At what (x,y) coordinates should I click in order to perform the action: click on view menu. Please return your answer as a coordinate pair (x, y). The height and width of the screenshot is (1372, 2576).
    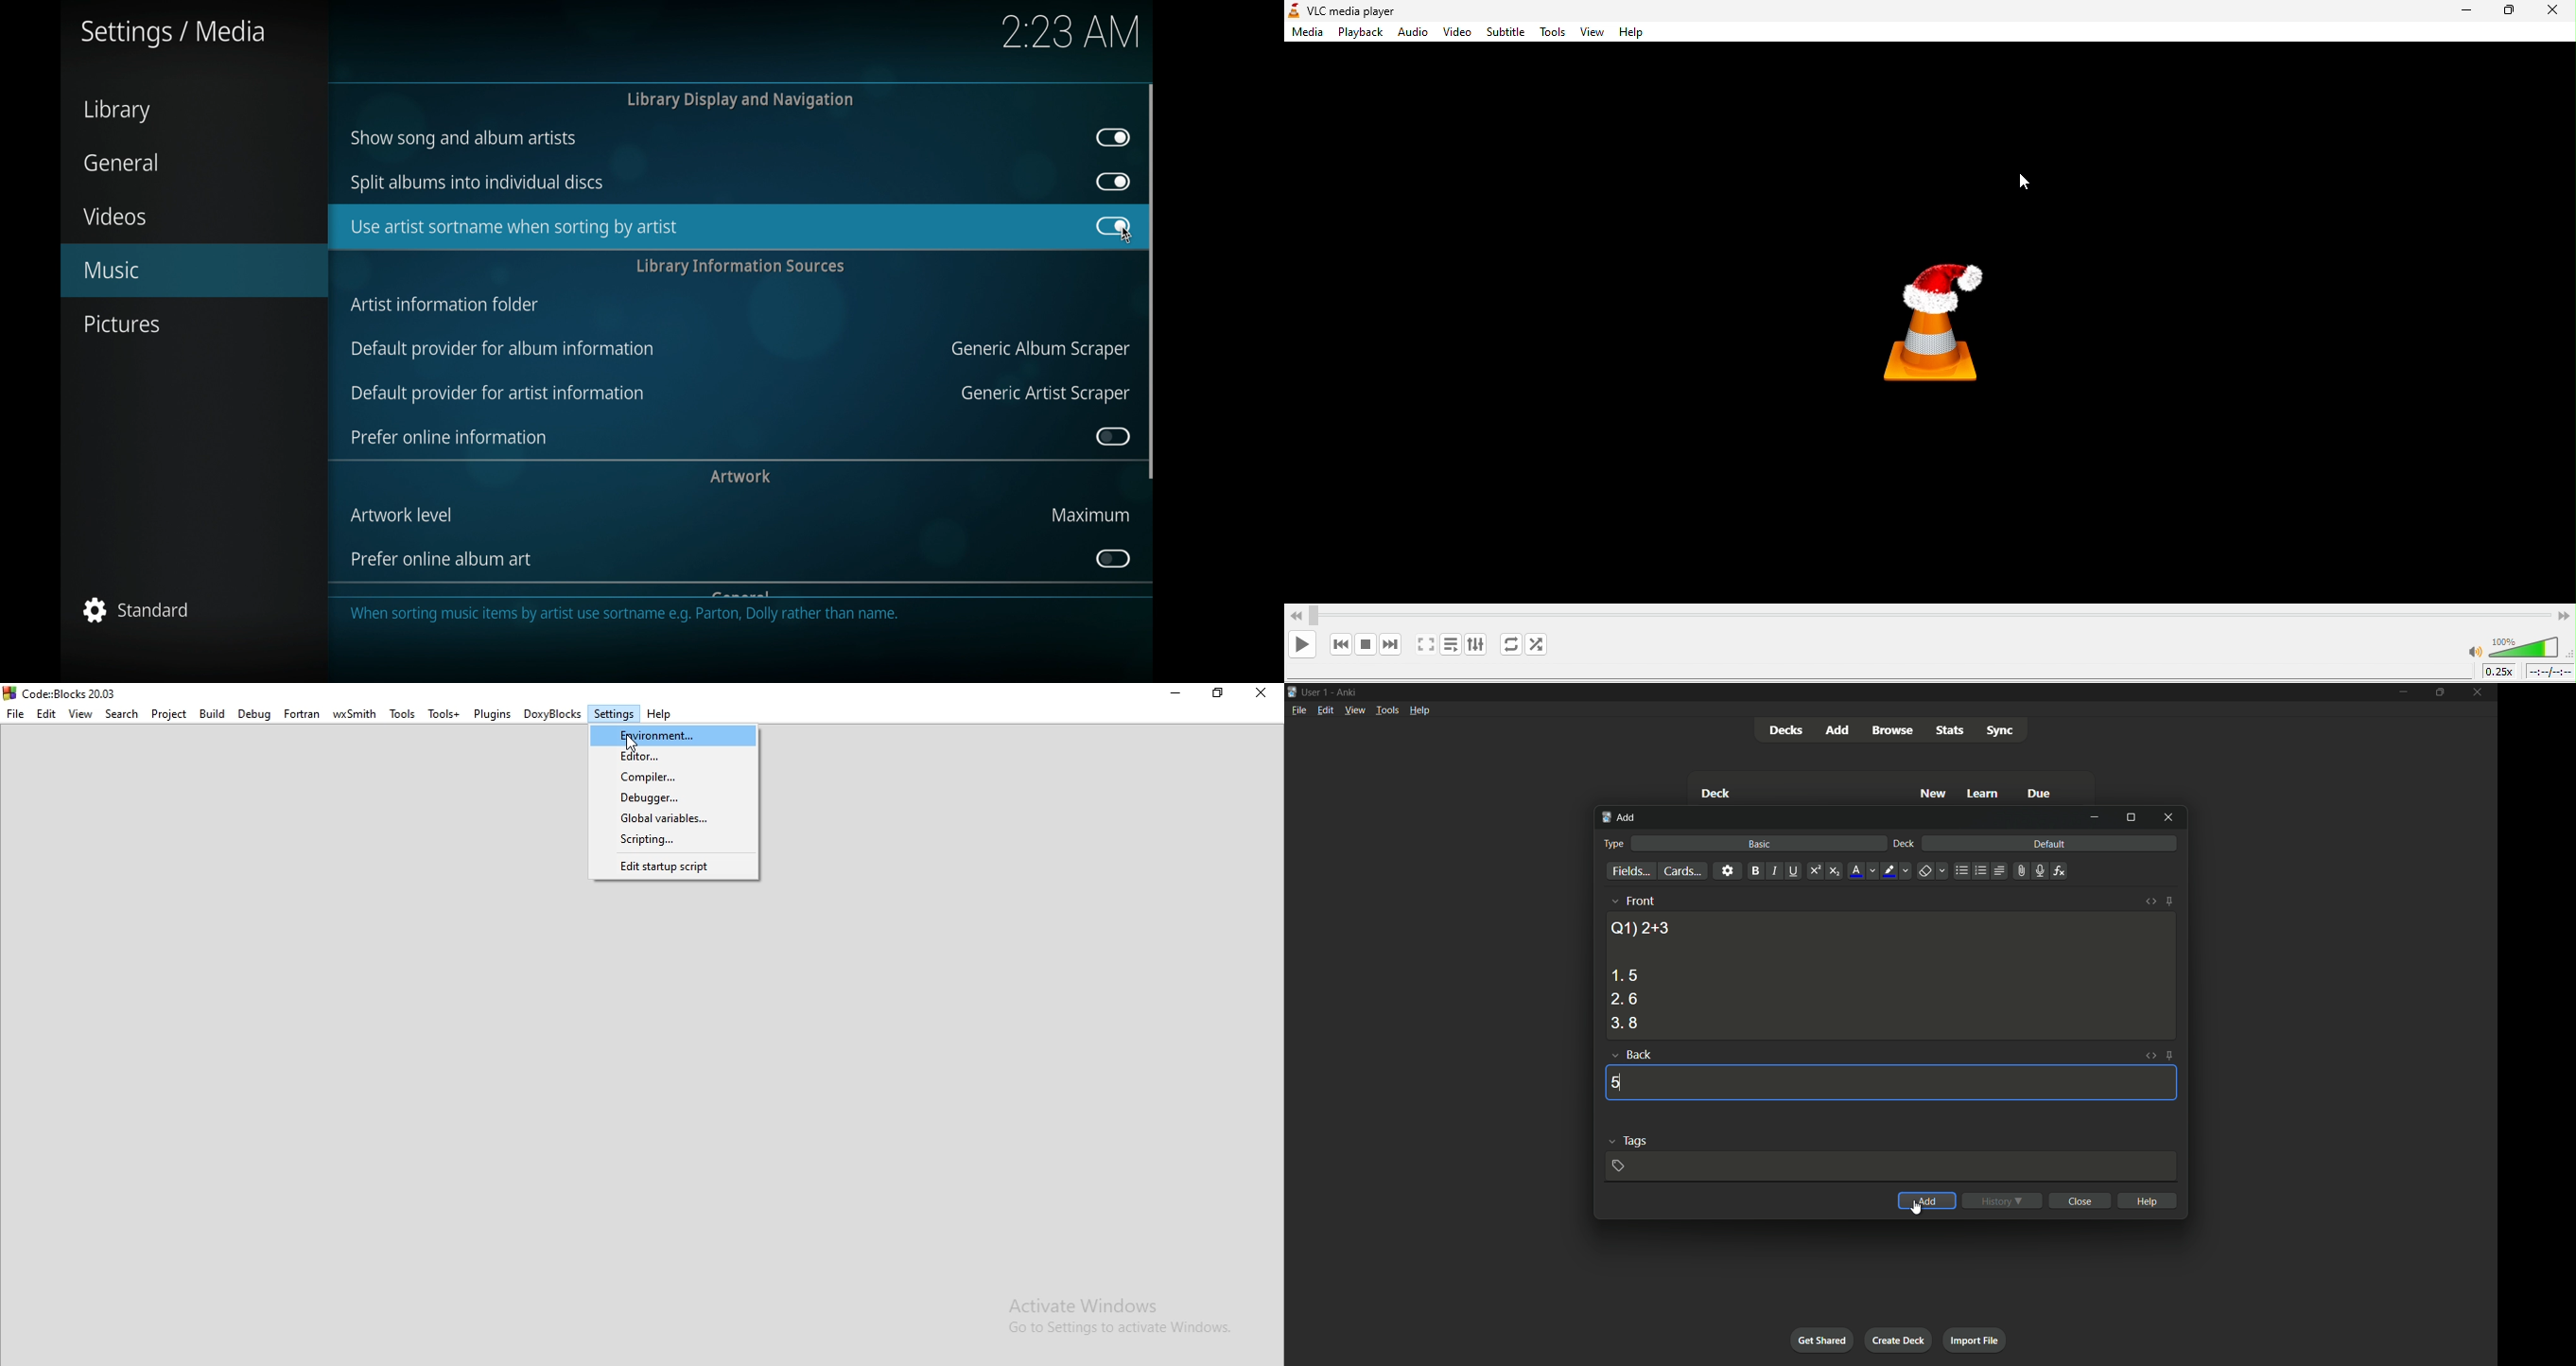
    Looking at the image, I should click on (1354, 709).